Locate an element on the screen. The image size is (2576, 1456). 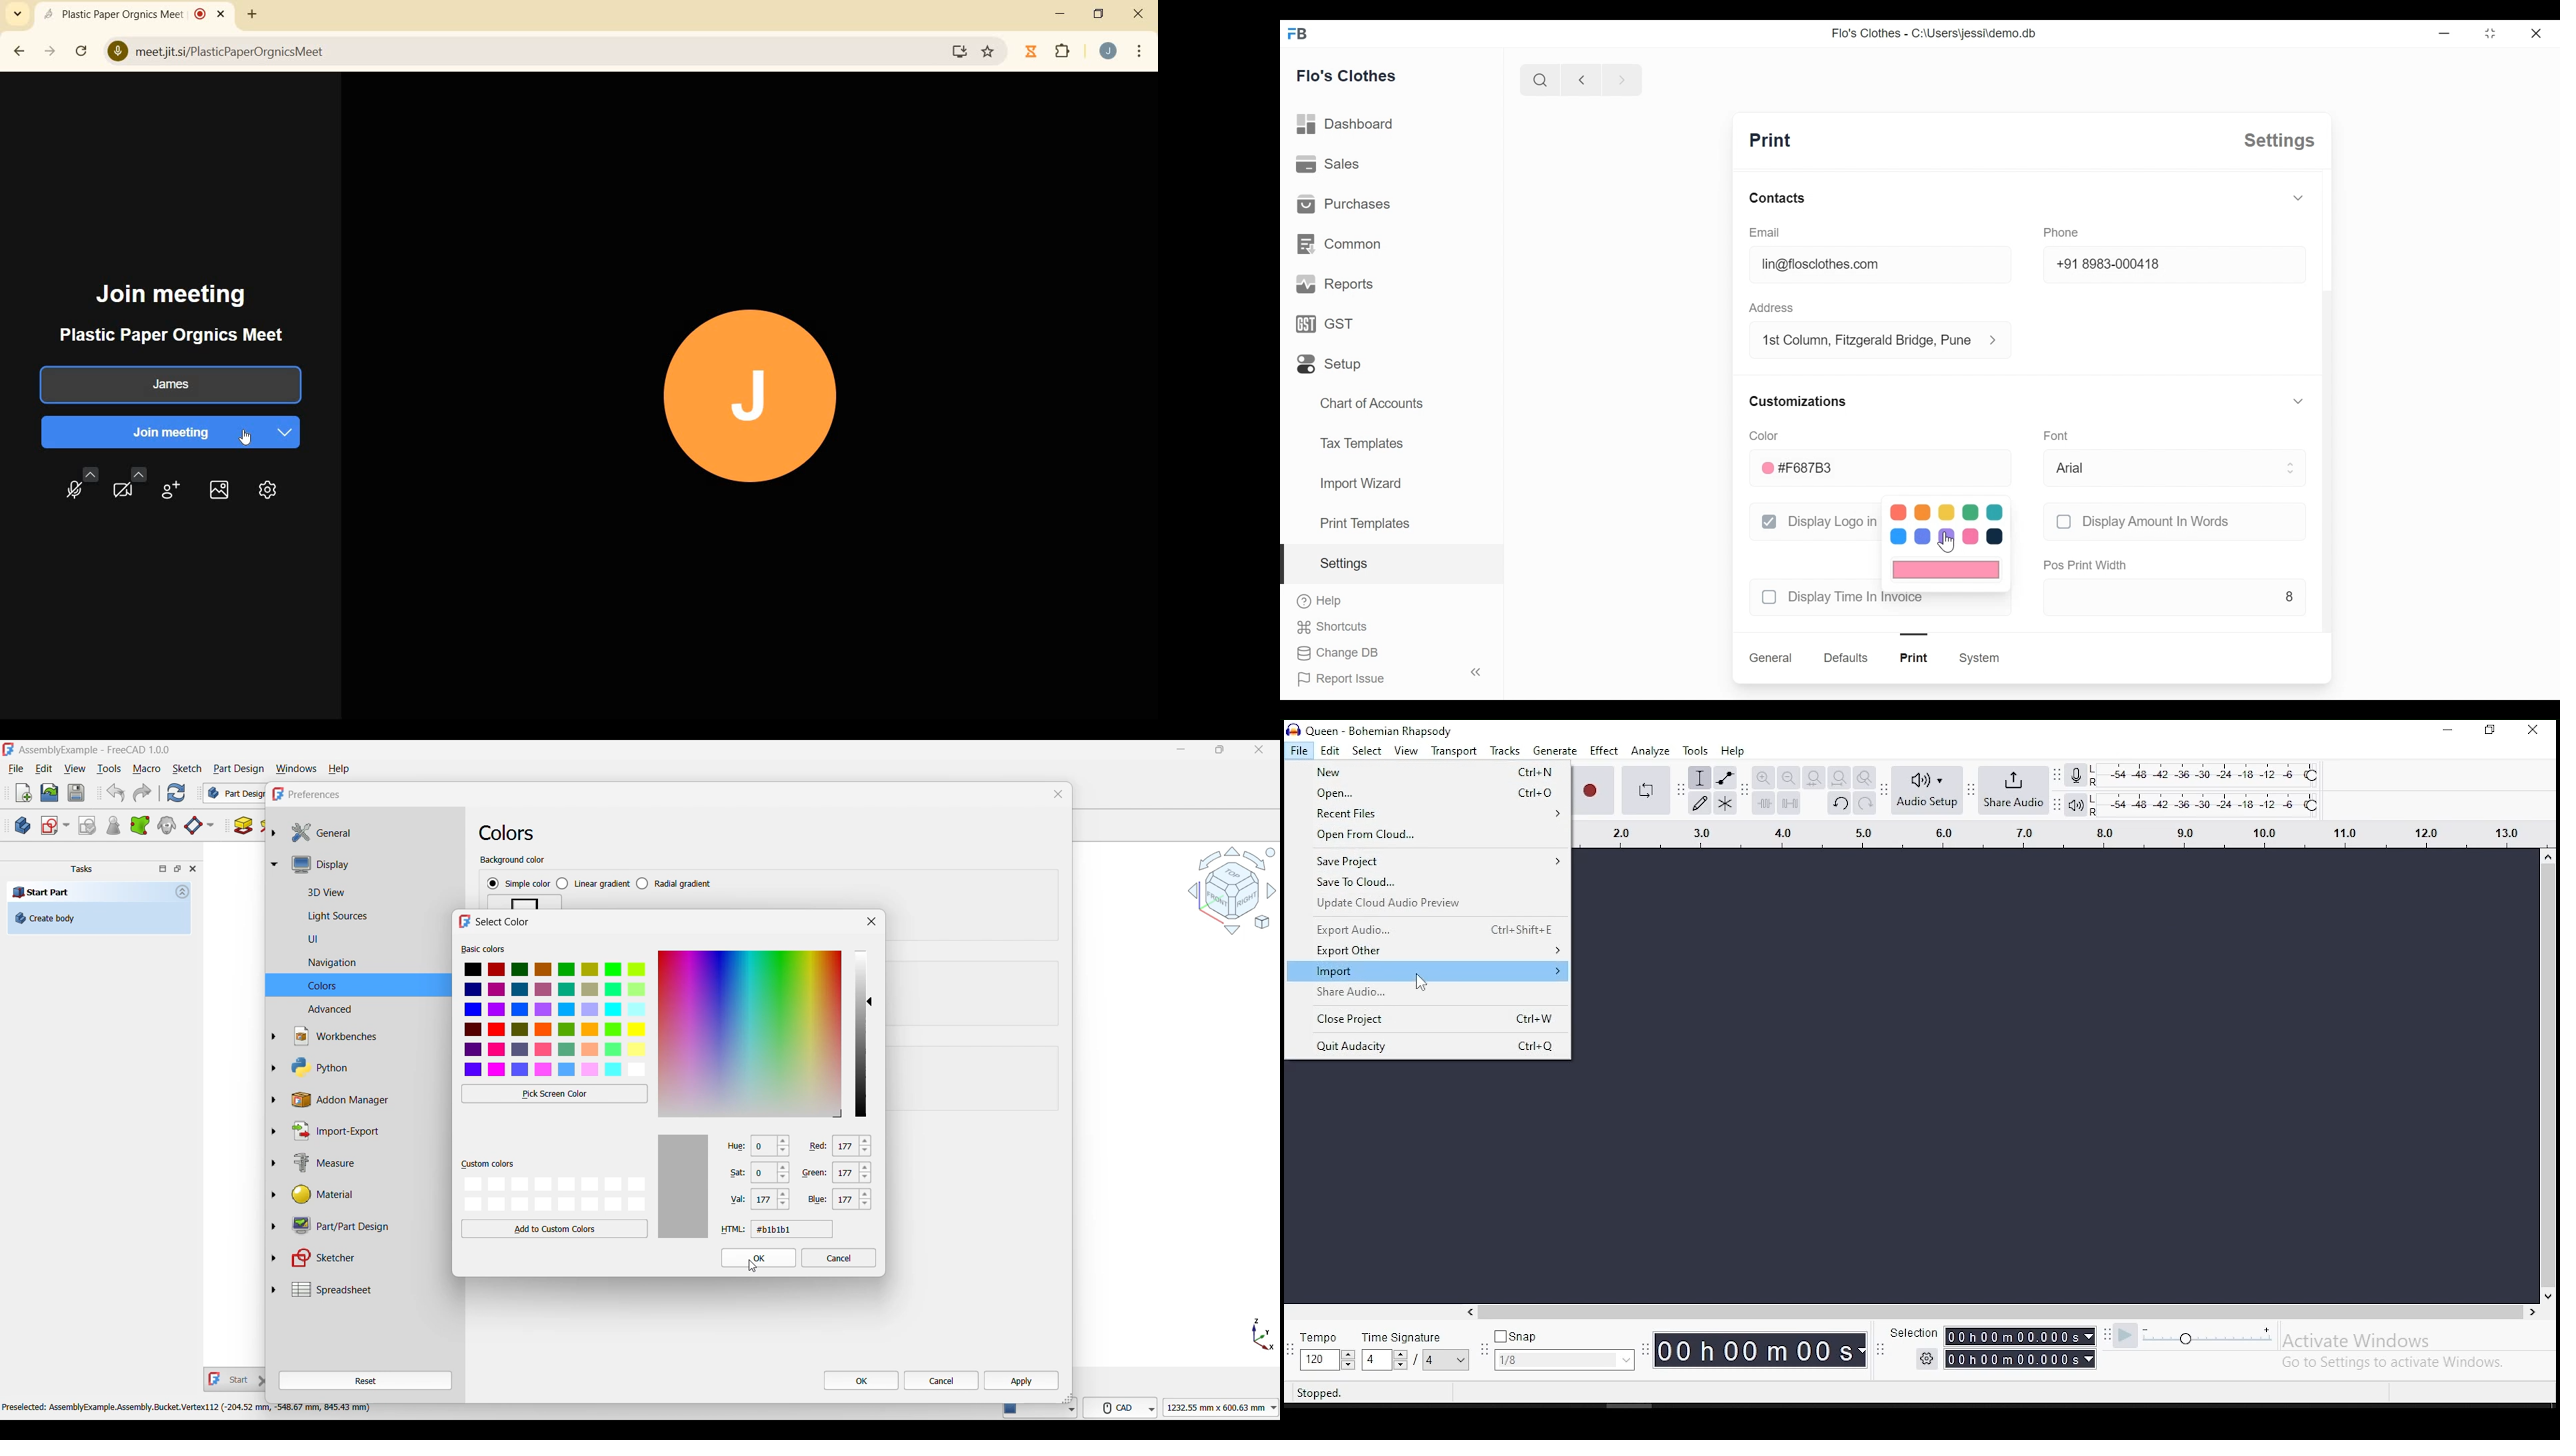
Simple color gradient is located at coordinates (519, 884).